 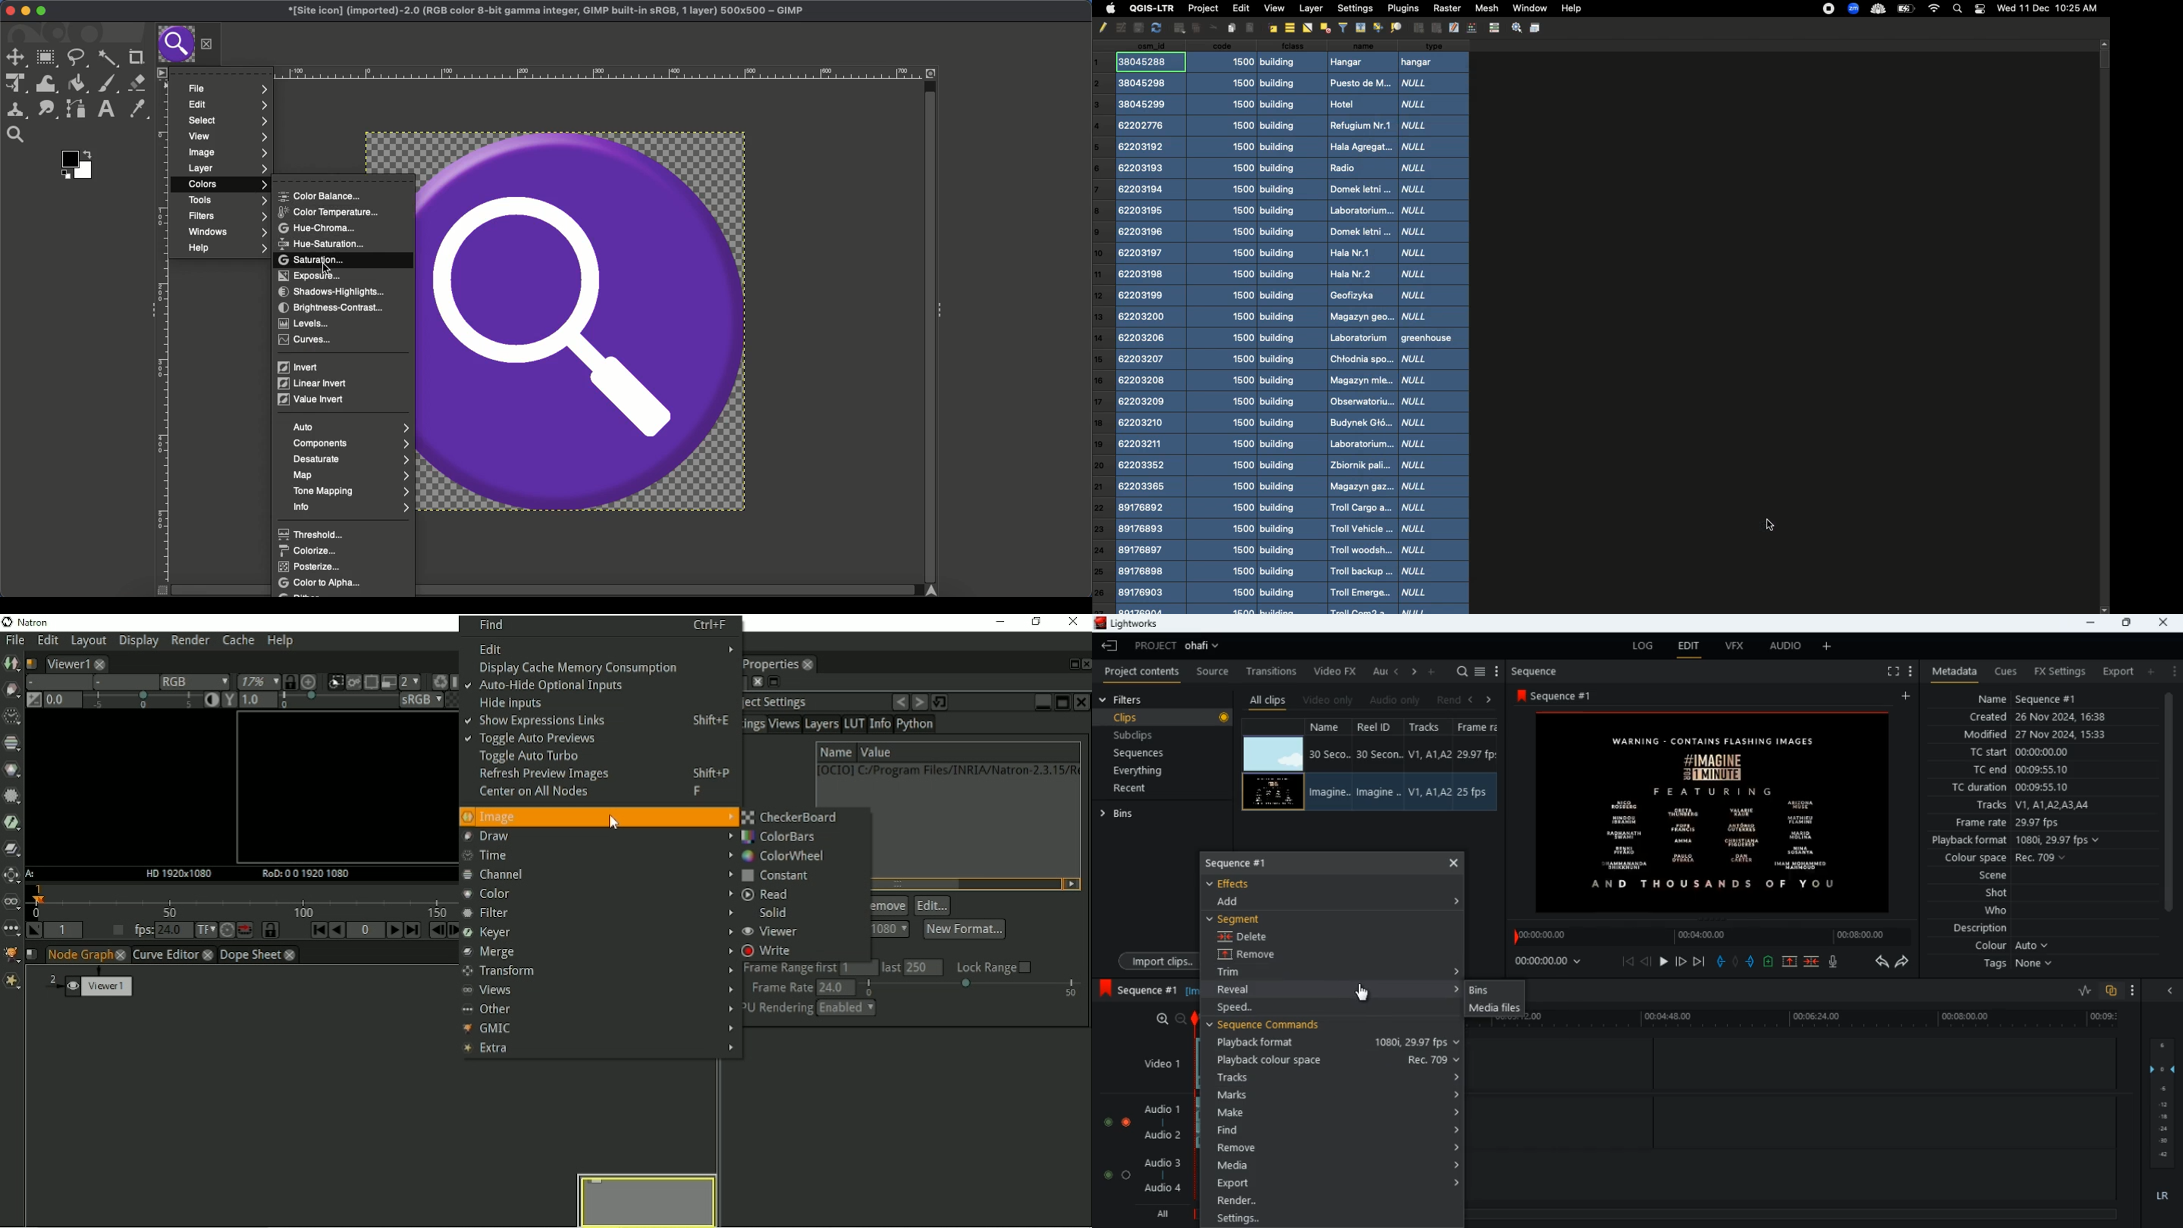 What do you see at coordinates (1397, 700) in the screenshot?
I see `audio only` at bounding box center [1397, 700].